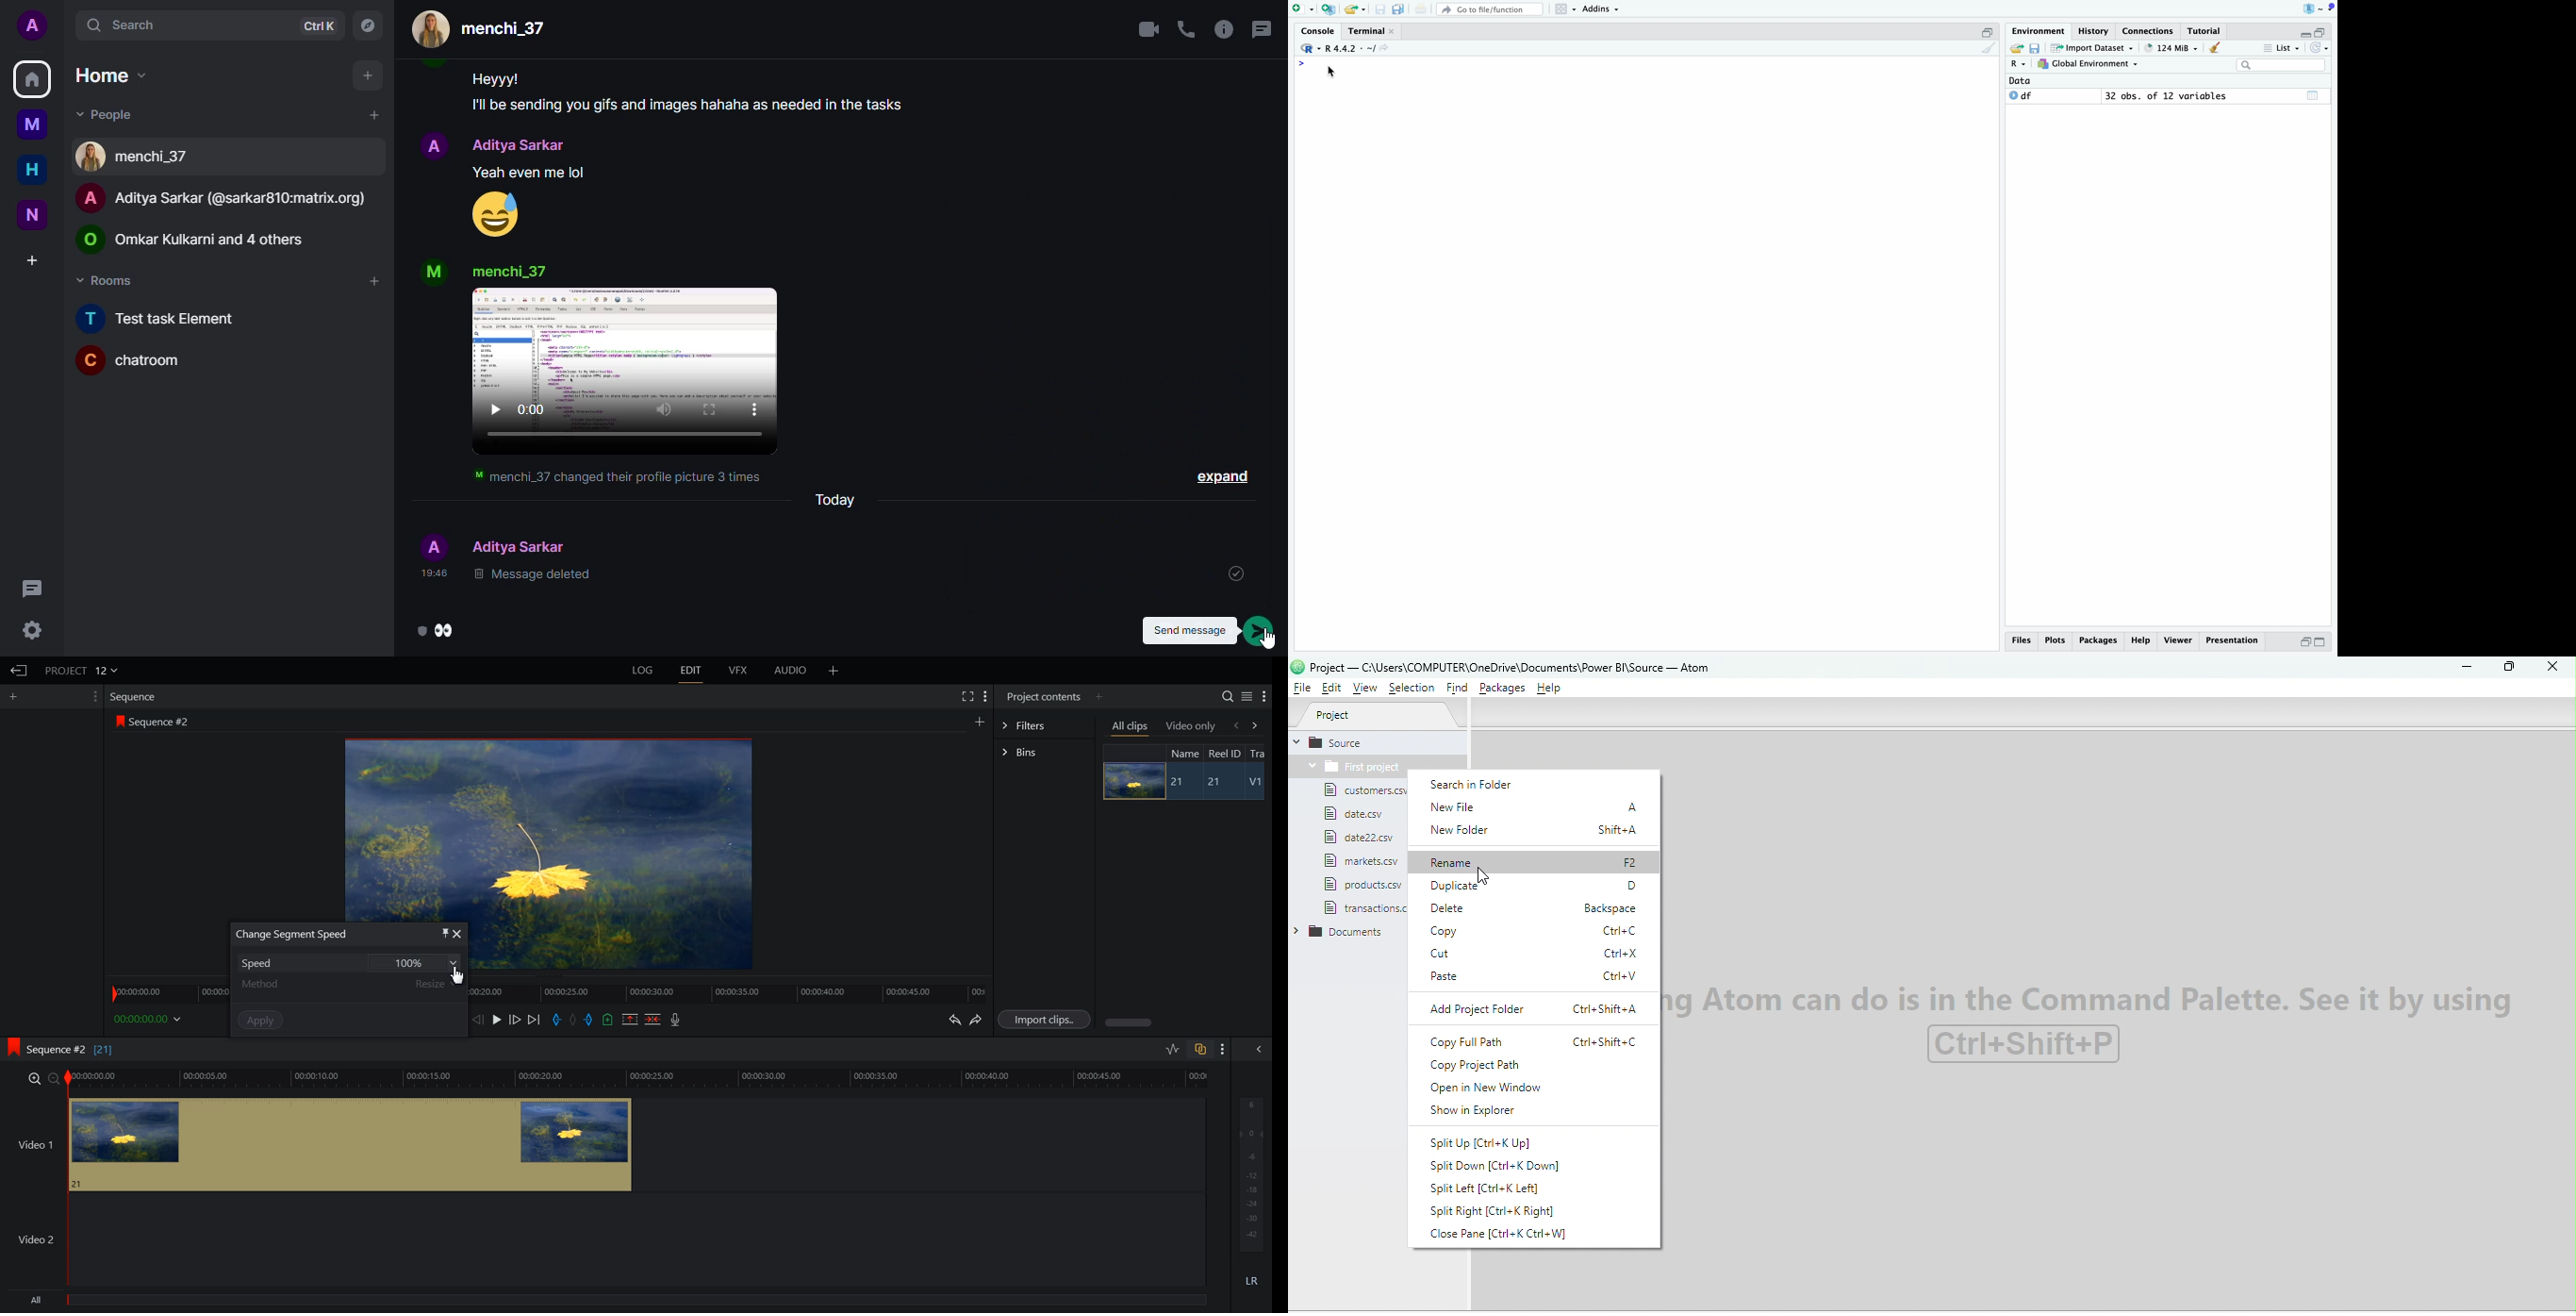  Describe the element at coordinates (1536, 831) in the screenshot. I see `New folder` at that location.